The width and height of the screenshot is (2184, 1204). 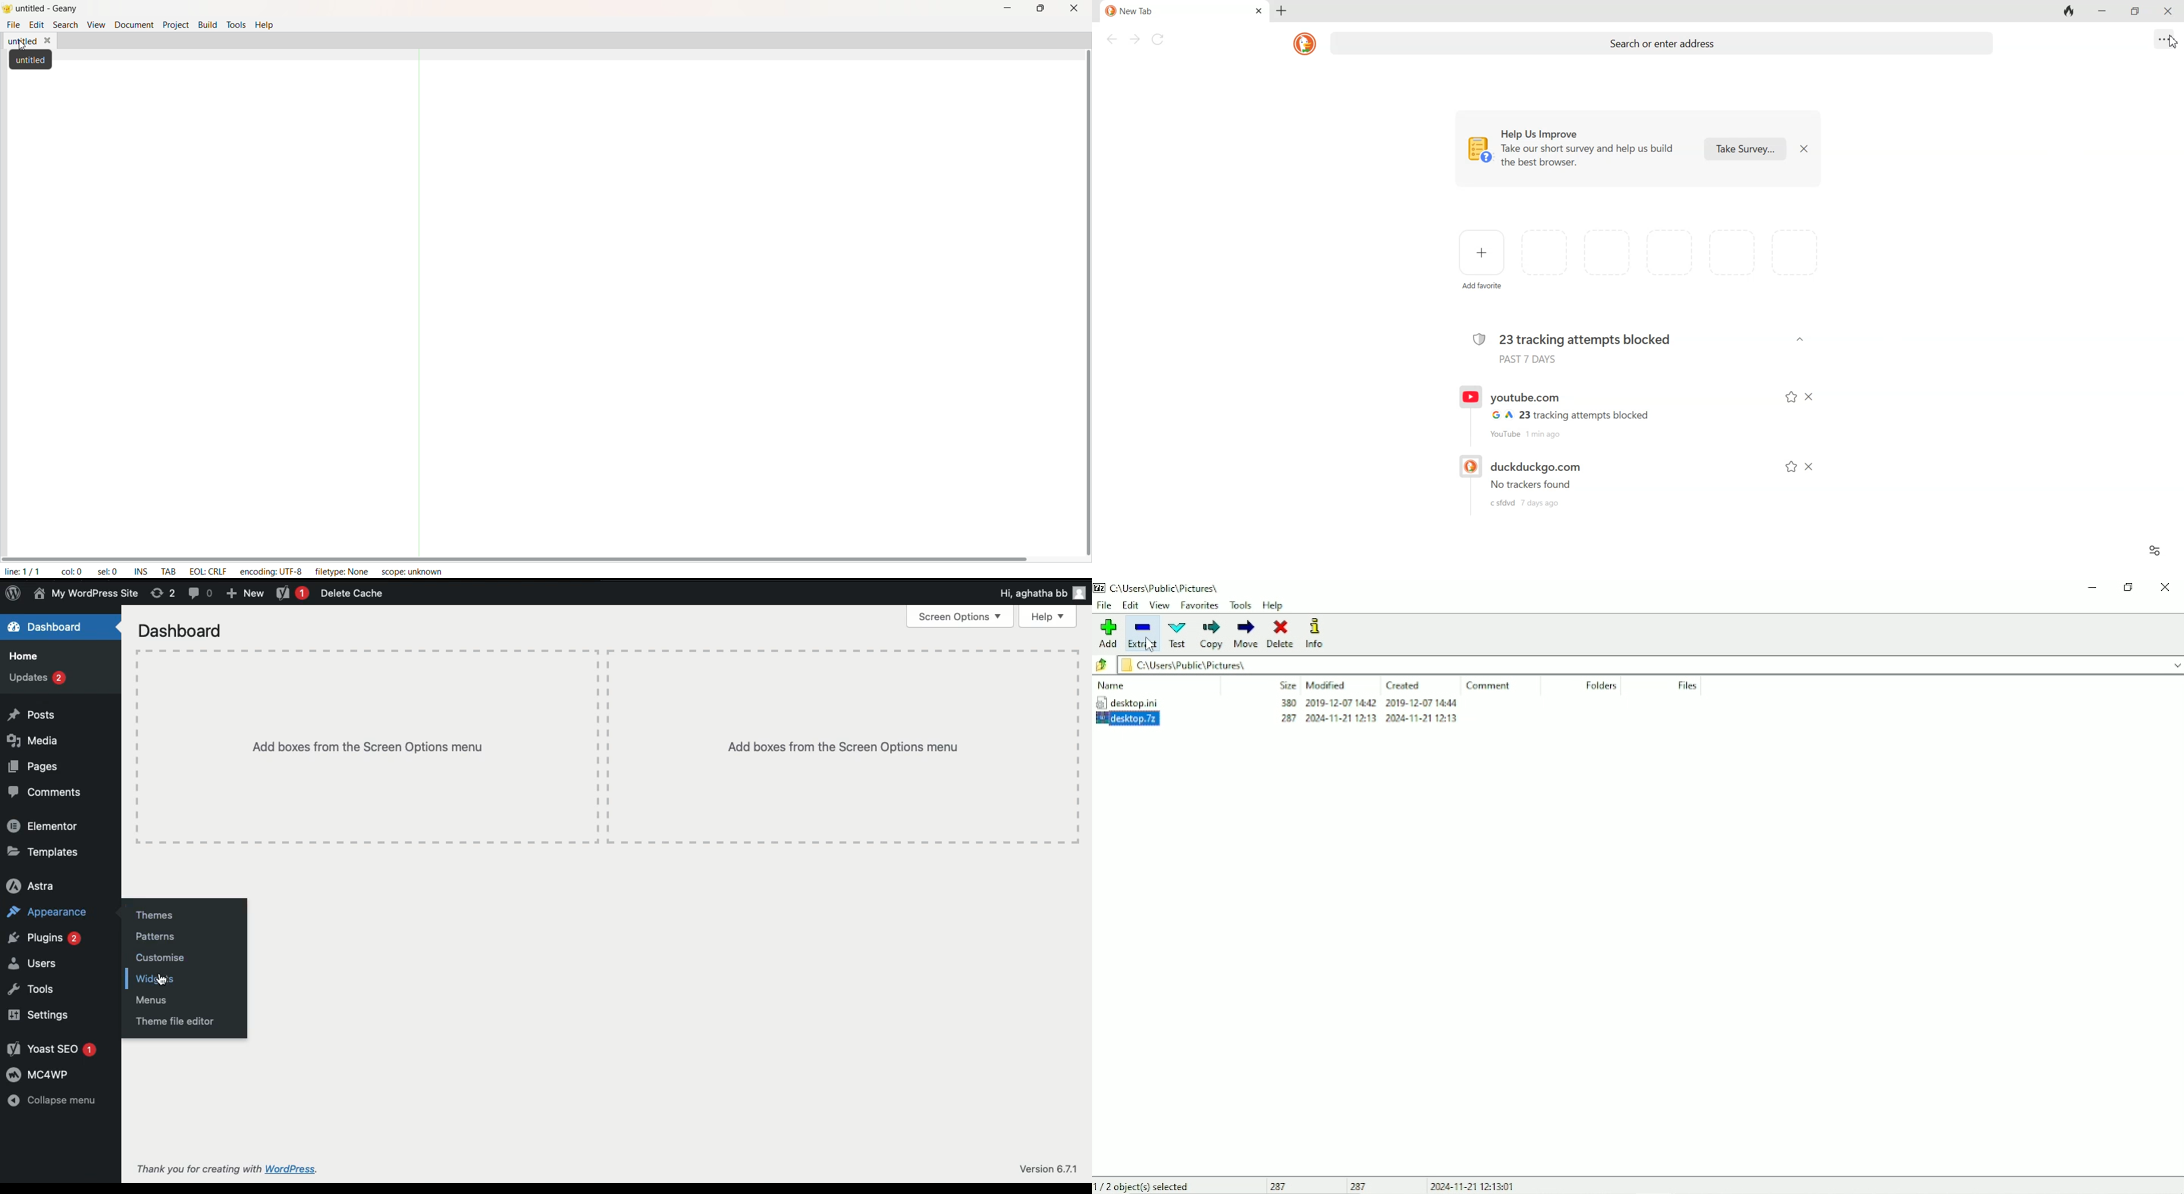 I want to click on Add to favorite, so click(x=1792, y=467).